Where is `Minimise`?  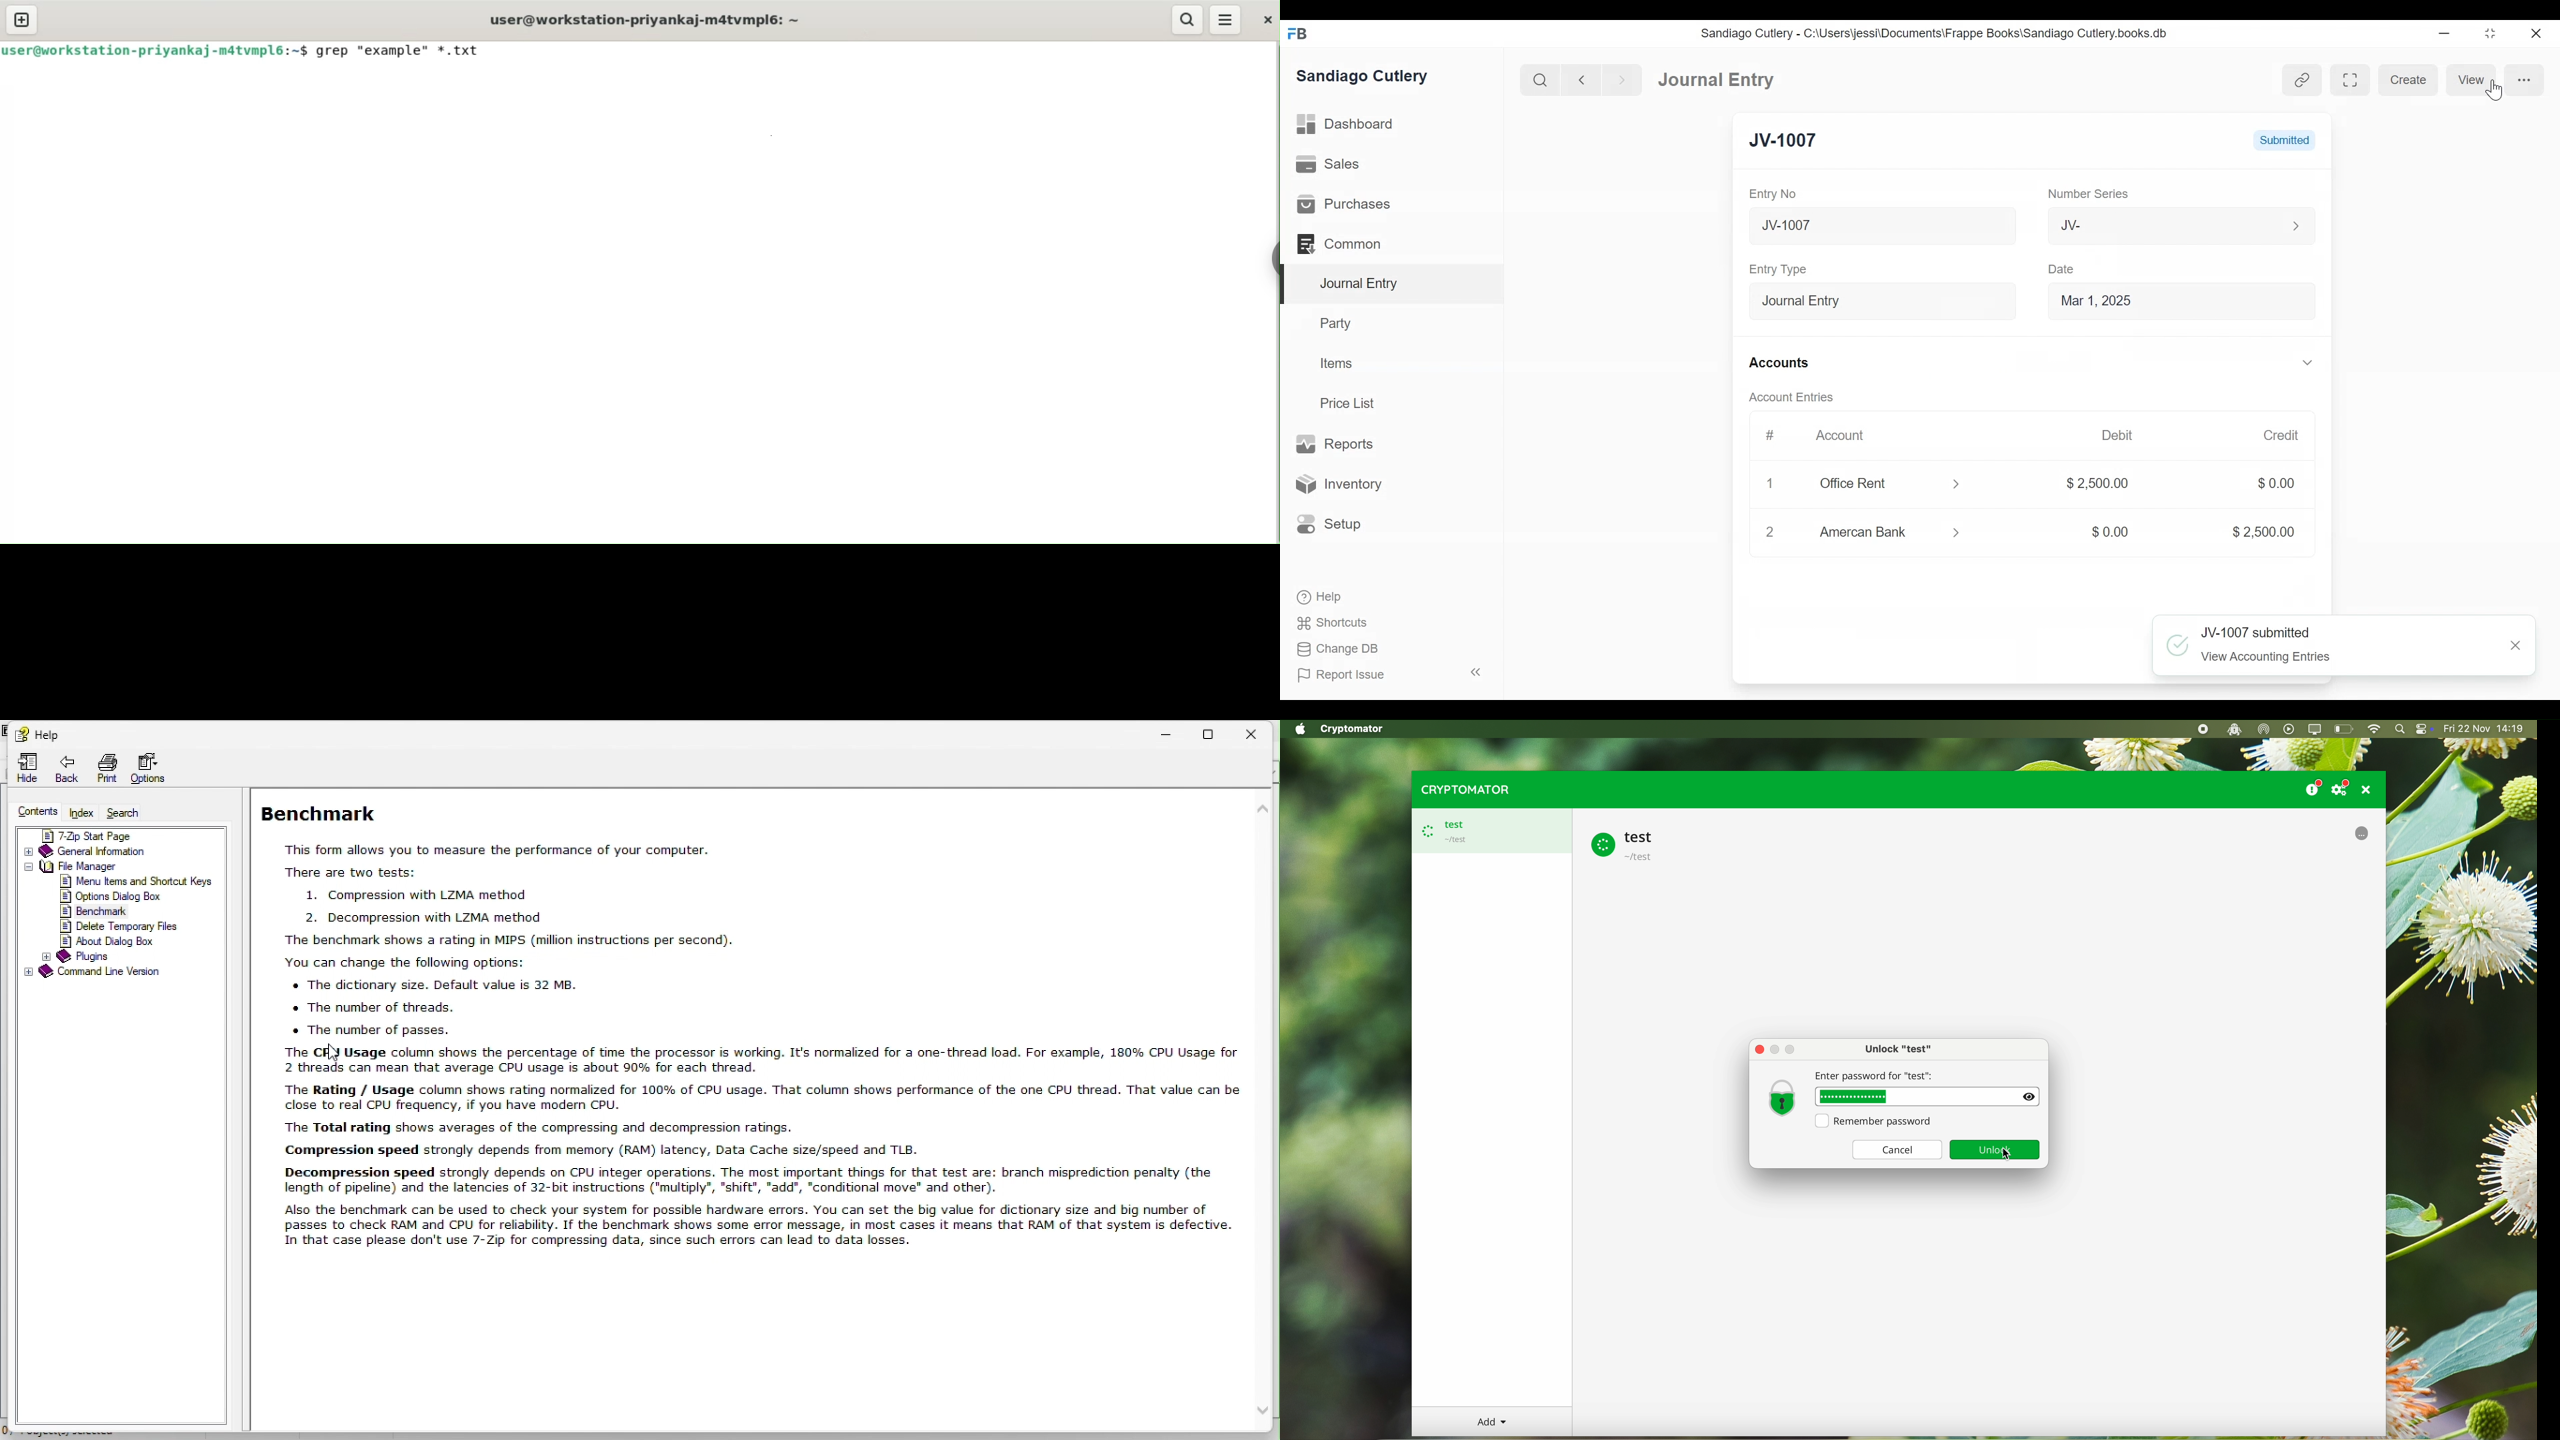 Minimise is located at coordinates (1164, 732).